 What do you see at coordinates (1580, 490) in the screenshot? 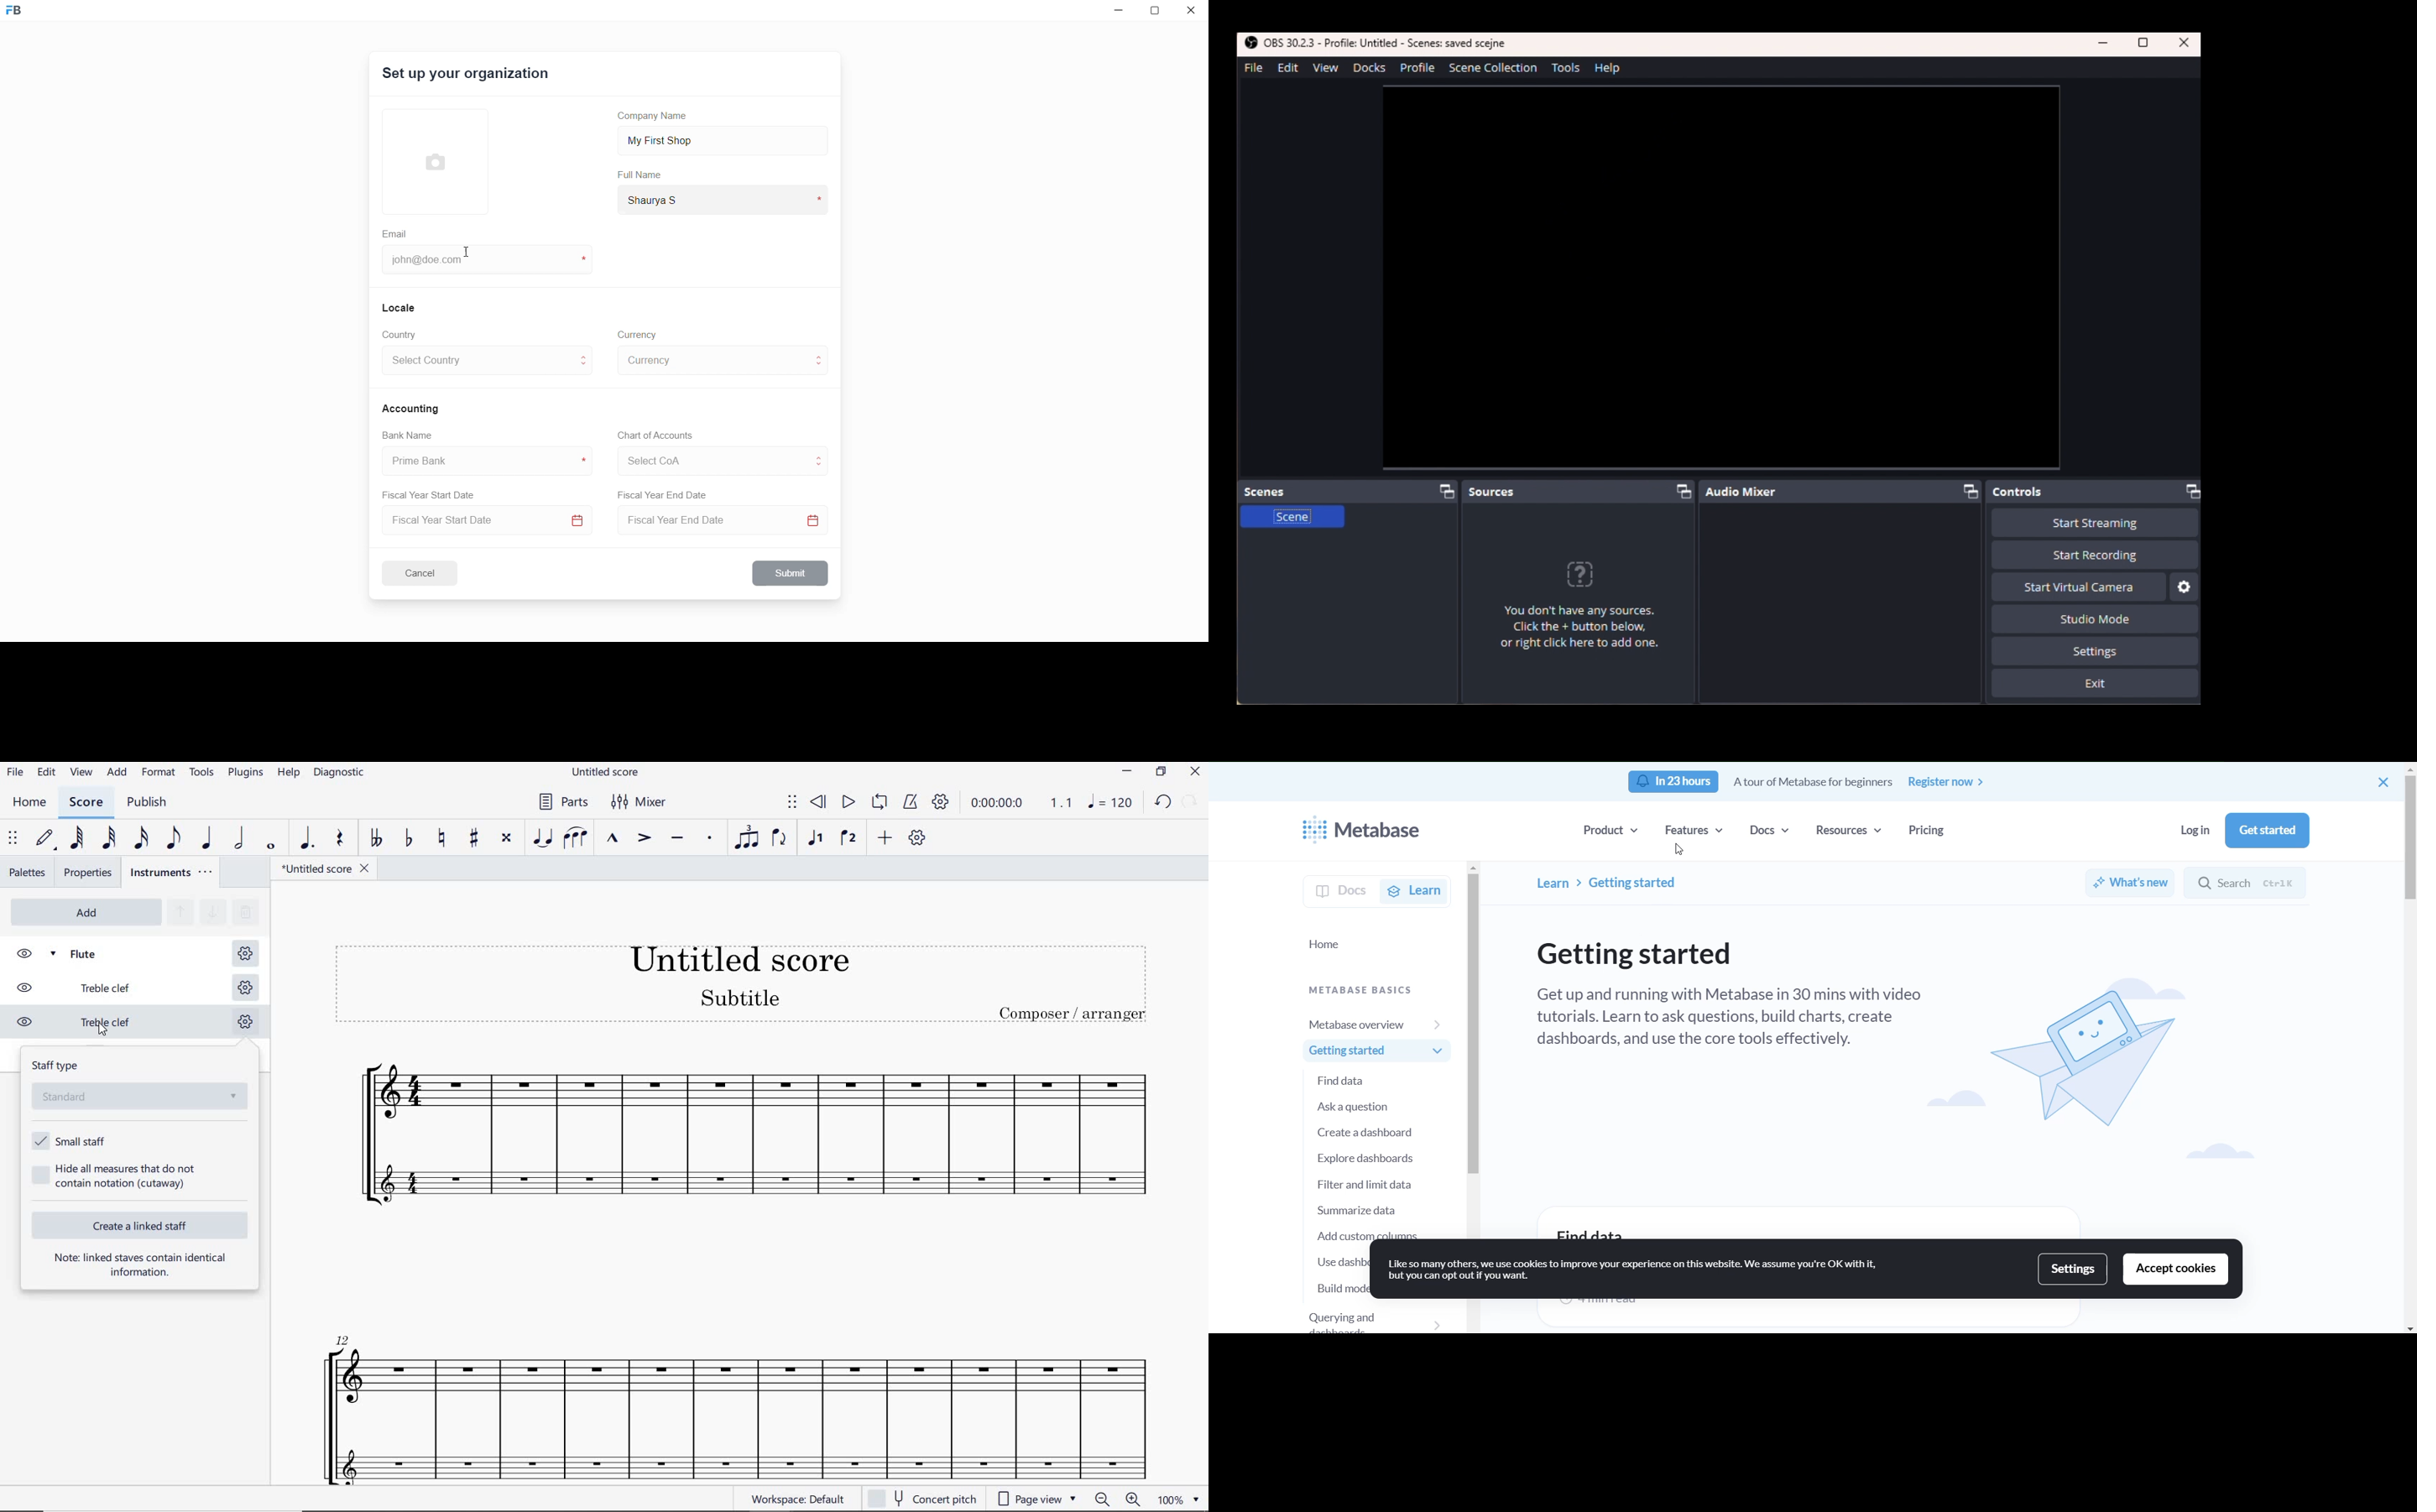
I see `Scources` at bounding box center [1580, 490].